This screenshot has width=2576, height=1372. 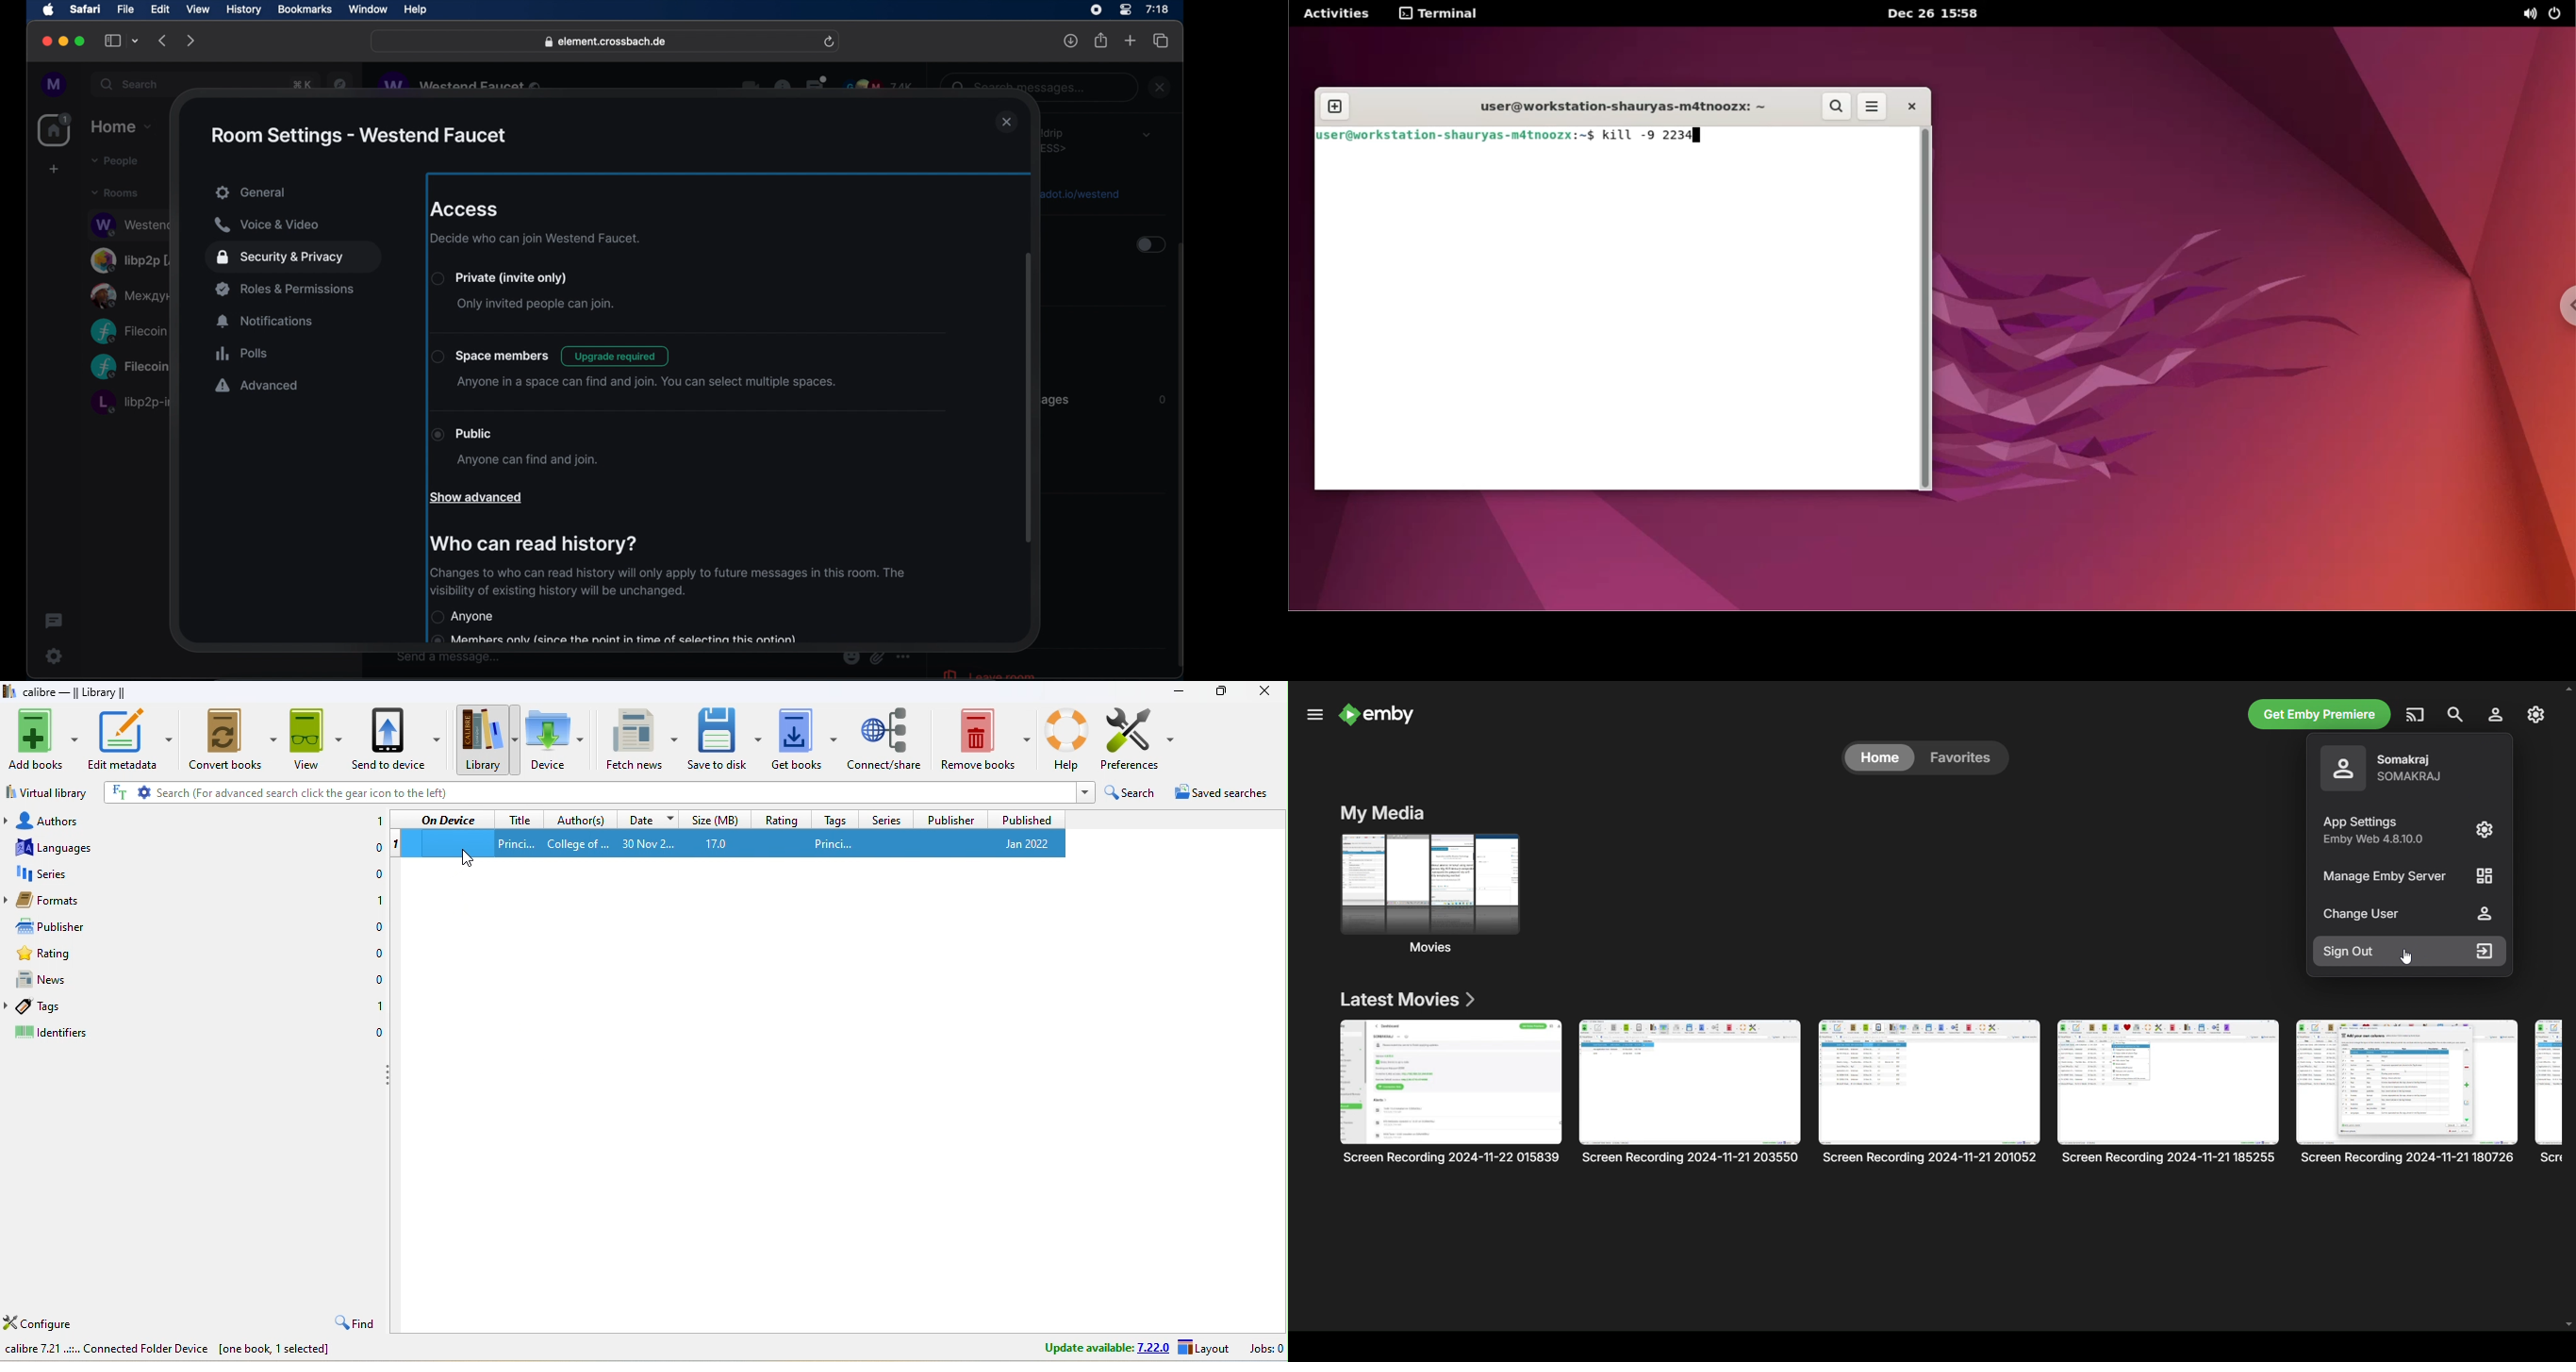 What do you see at coordinates (172, 1352) in the screenshot?
I see `calibre7.21 connected folder device [one book ,1 selected]` at bounding box center [172, 1352].